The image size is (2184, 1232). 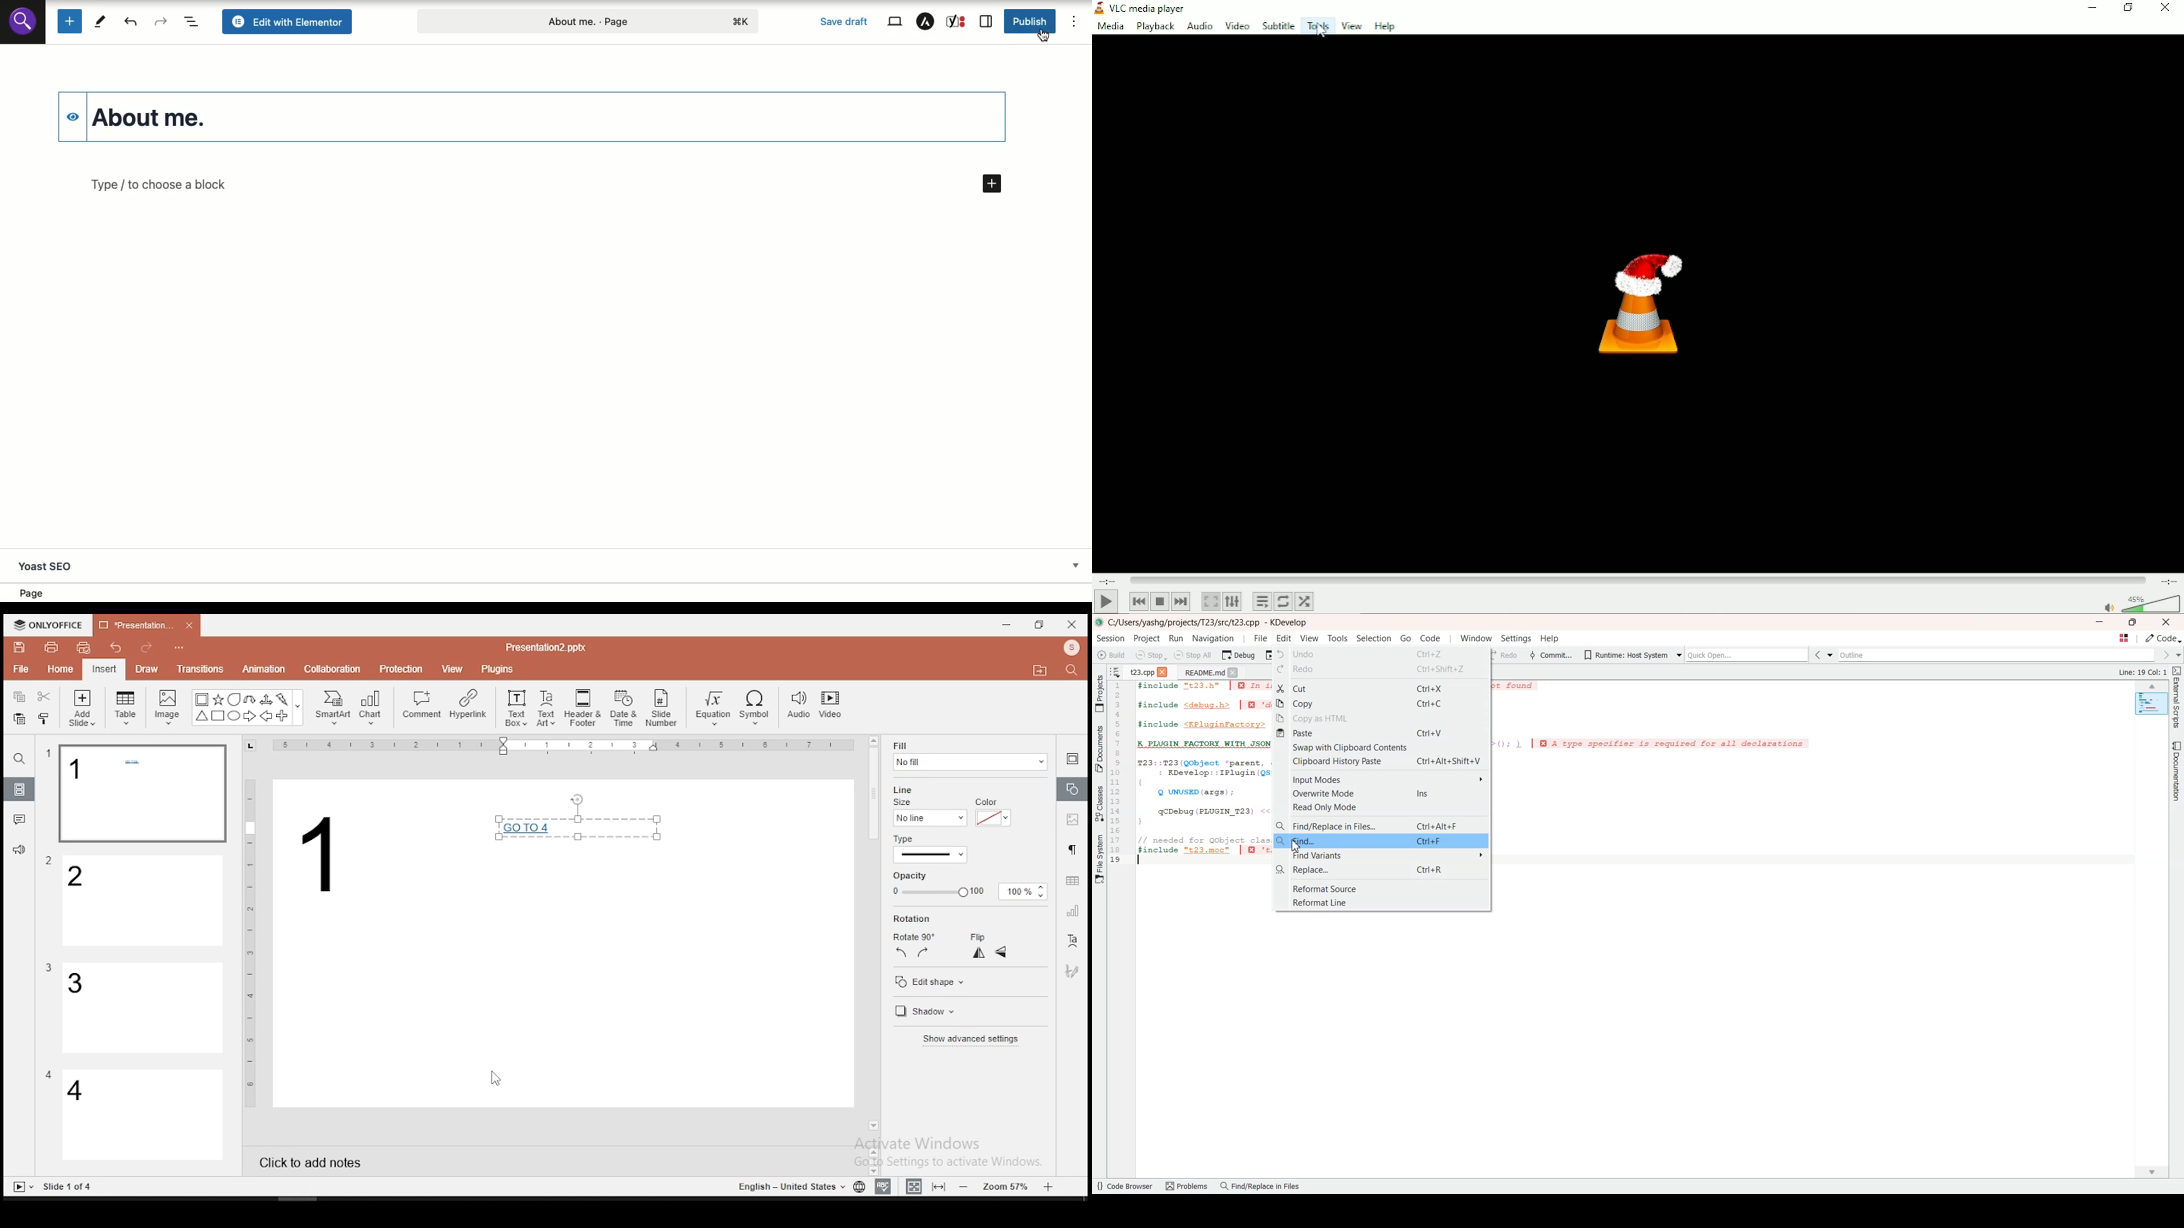 What do you see at coordinates (1073, 758) in the screenshot?
I see `slide settings` at bounding box center [1073, 758].